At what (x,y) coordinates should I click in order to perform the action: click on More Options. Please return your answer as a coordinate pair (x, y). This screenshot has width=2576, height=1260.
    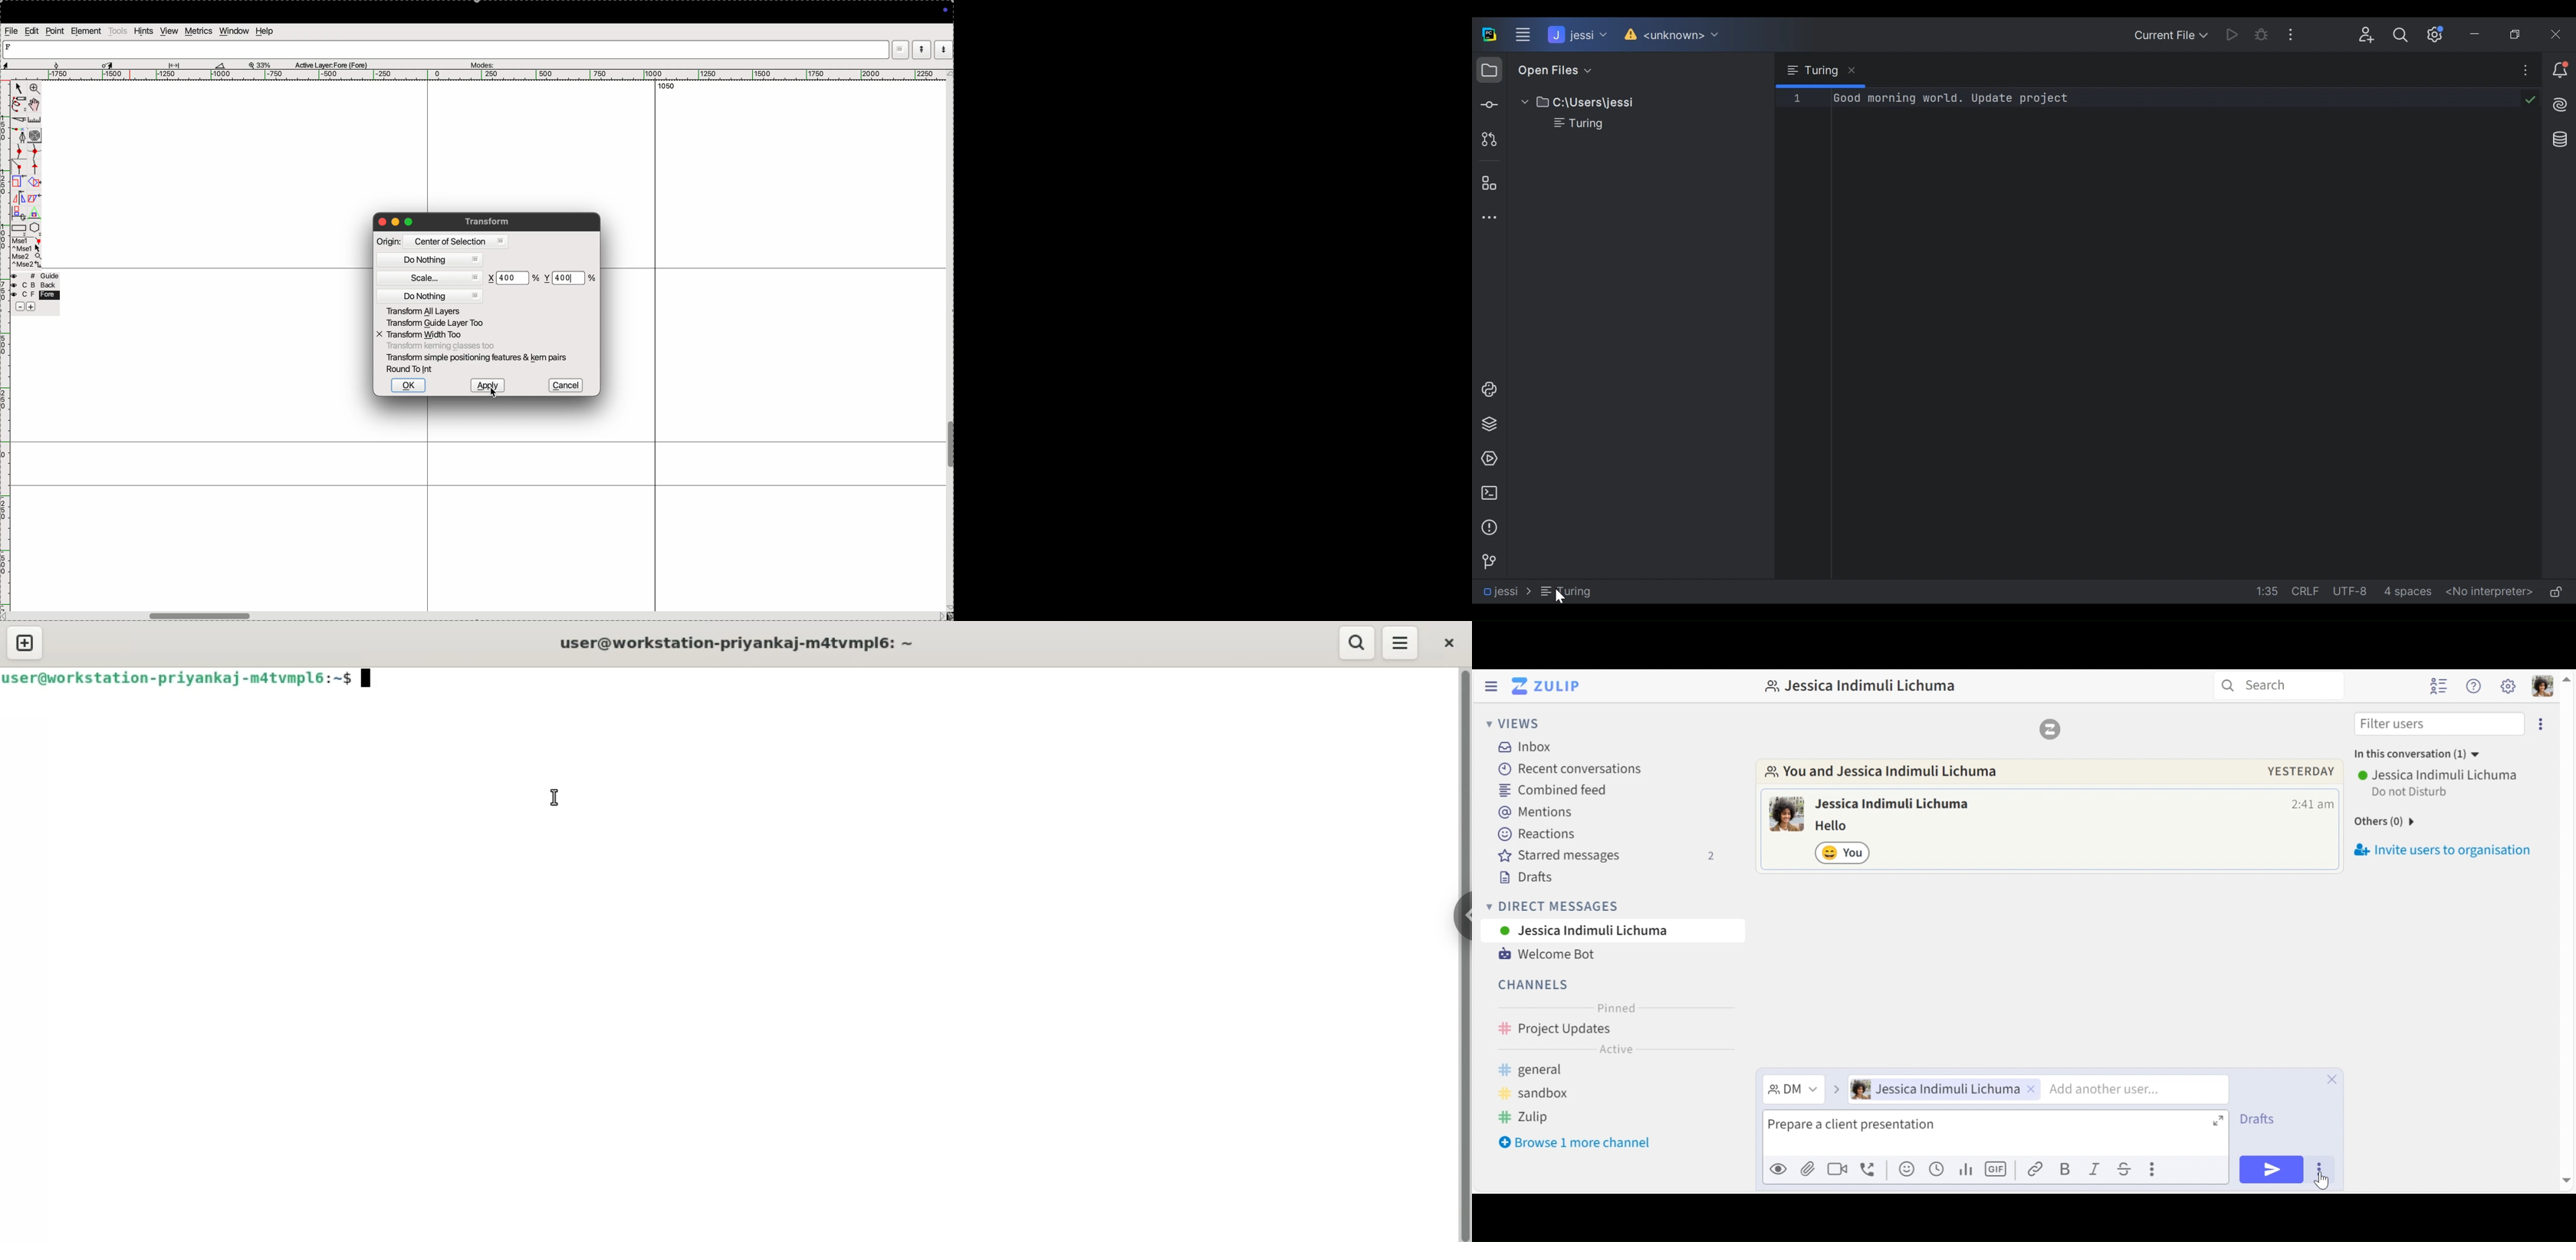
    Looking at the image, I should click on (2294, 32).